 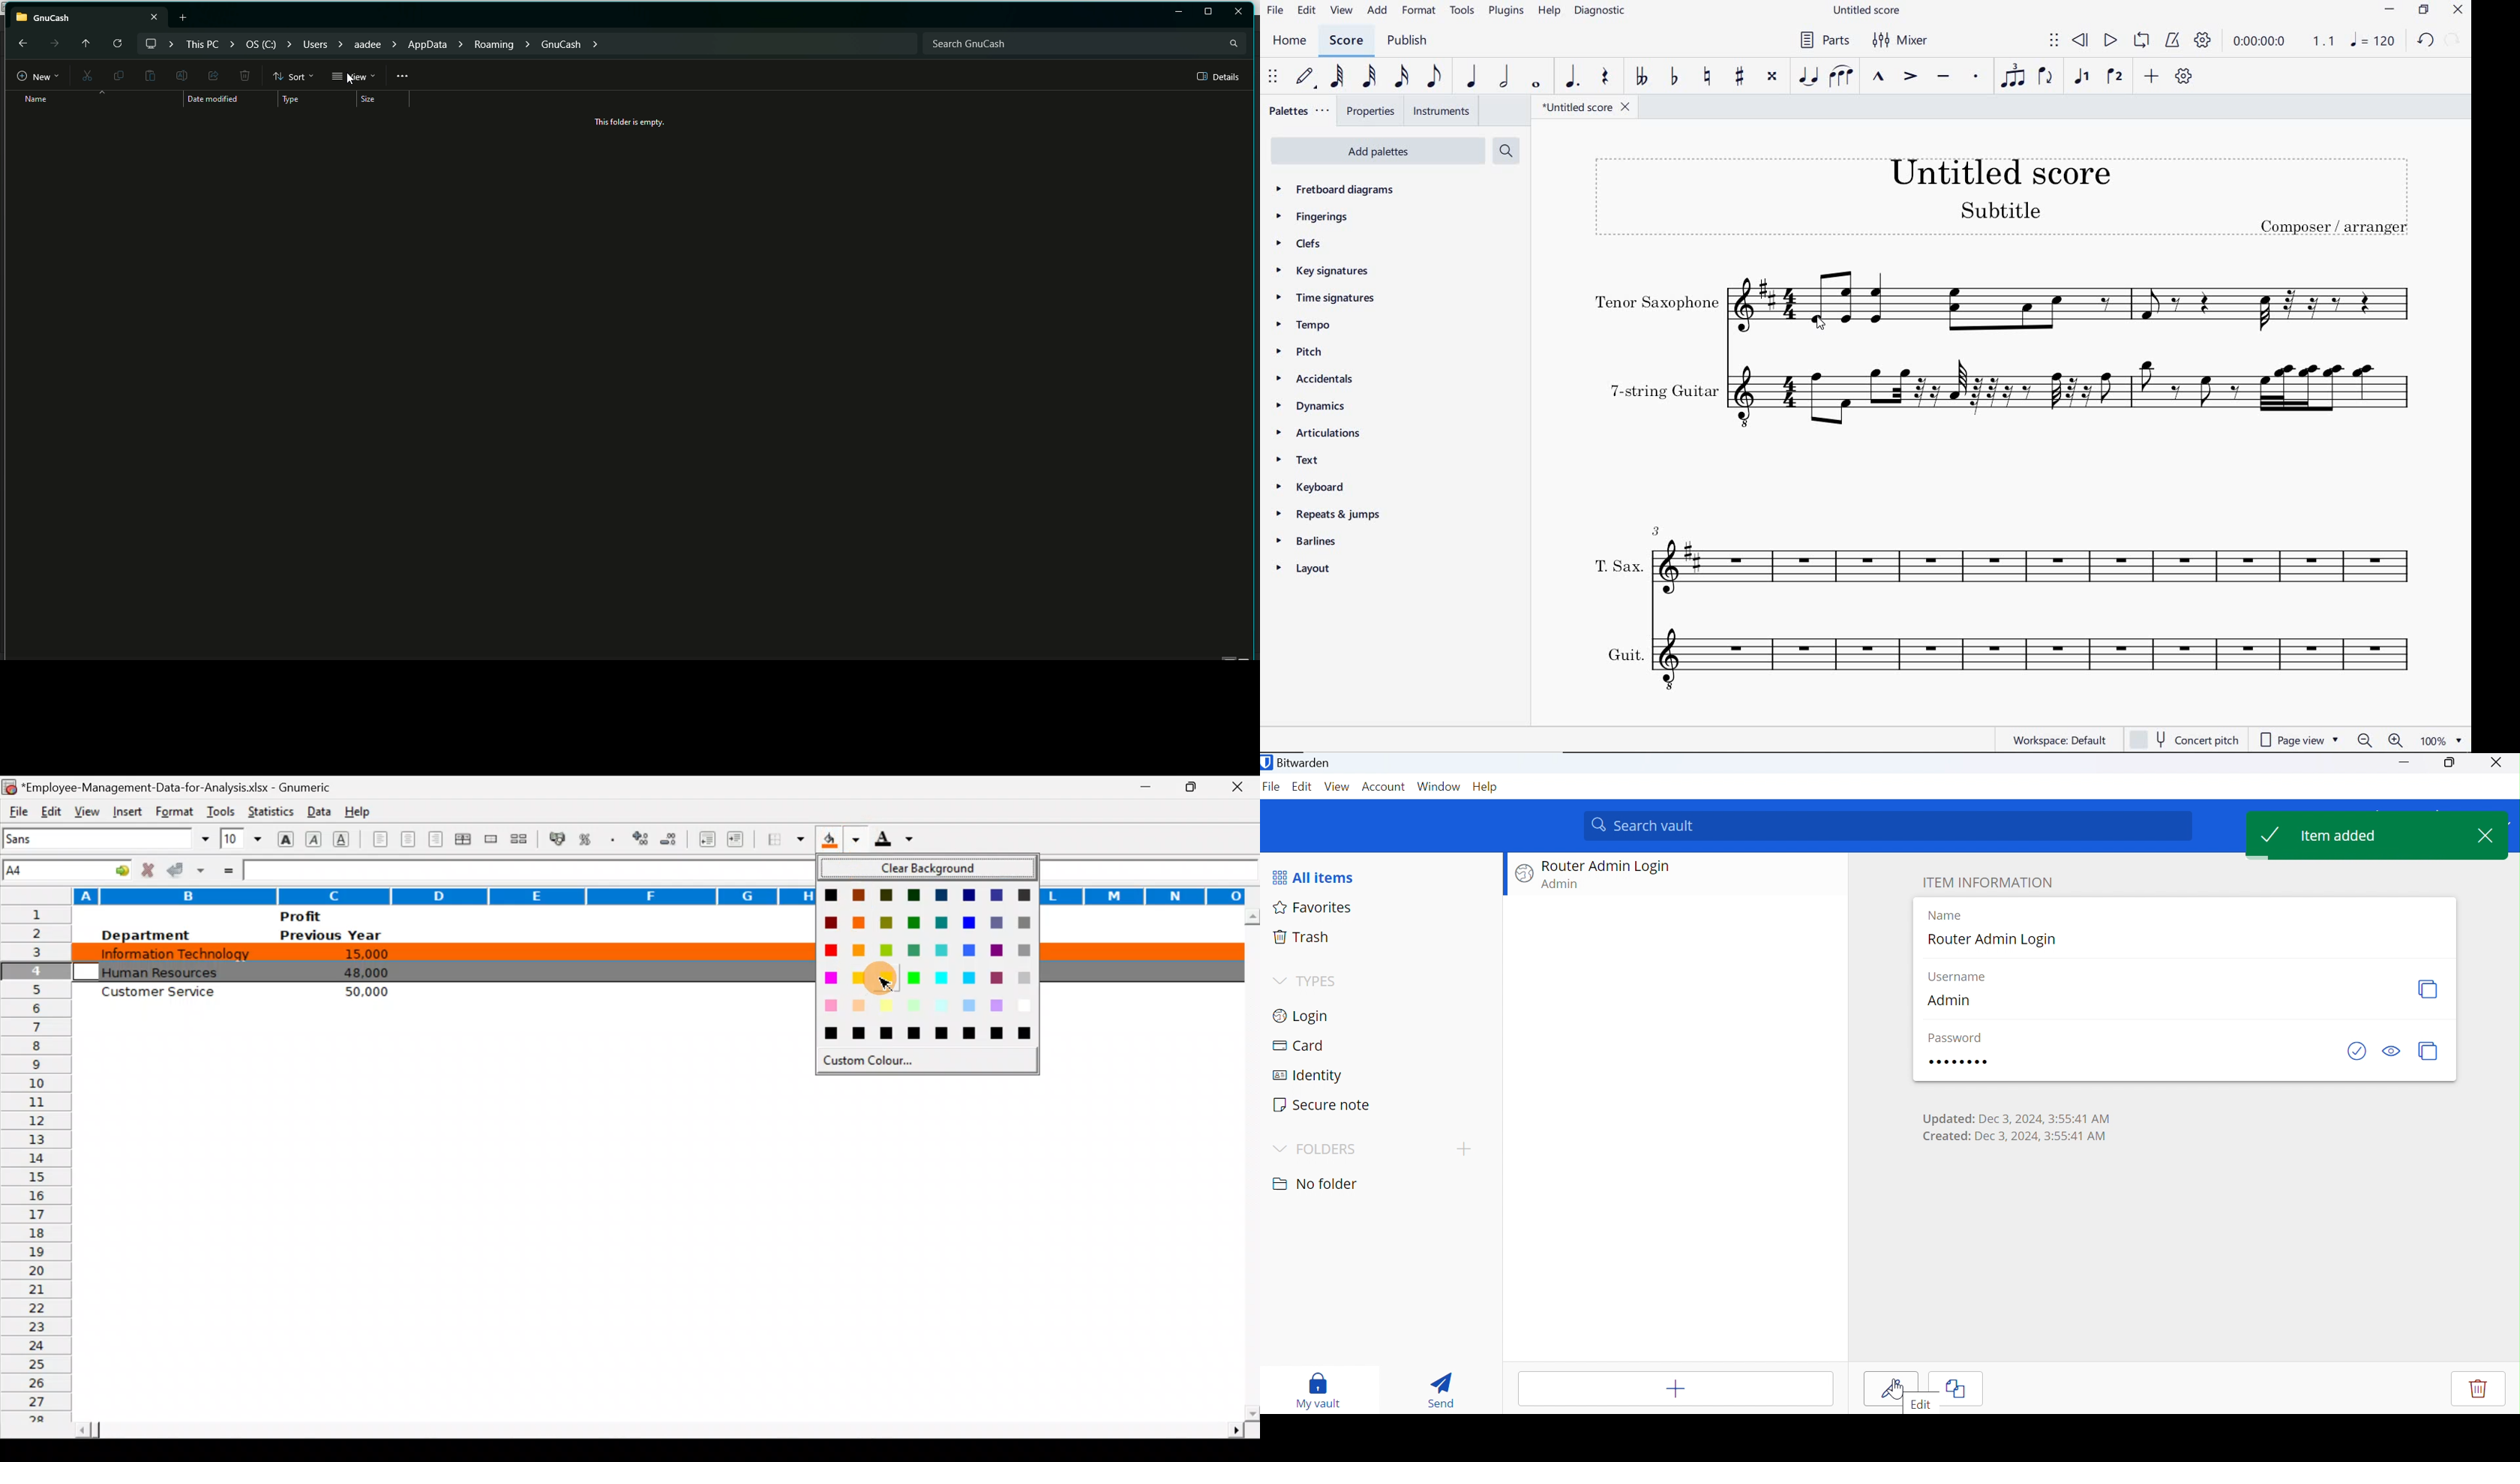 I want to click on ZOOM FACTOR, so click(x=2443, y=742).